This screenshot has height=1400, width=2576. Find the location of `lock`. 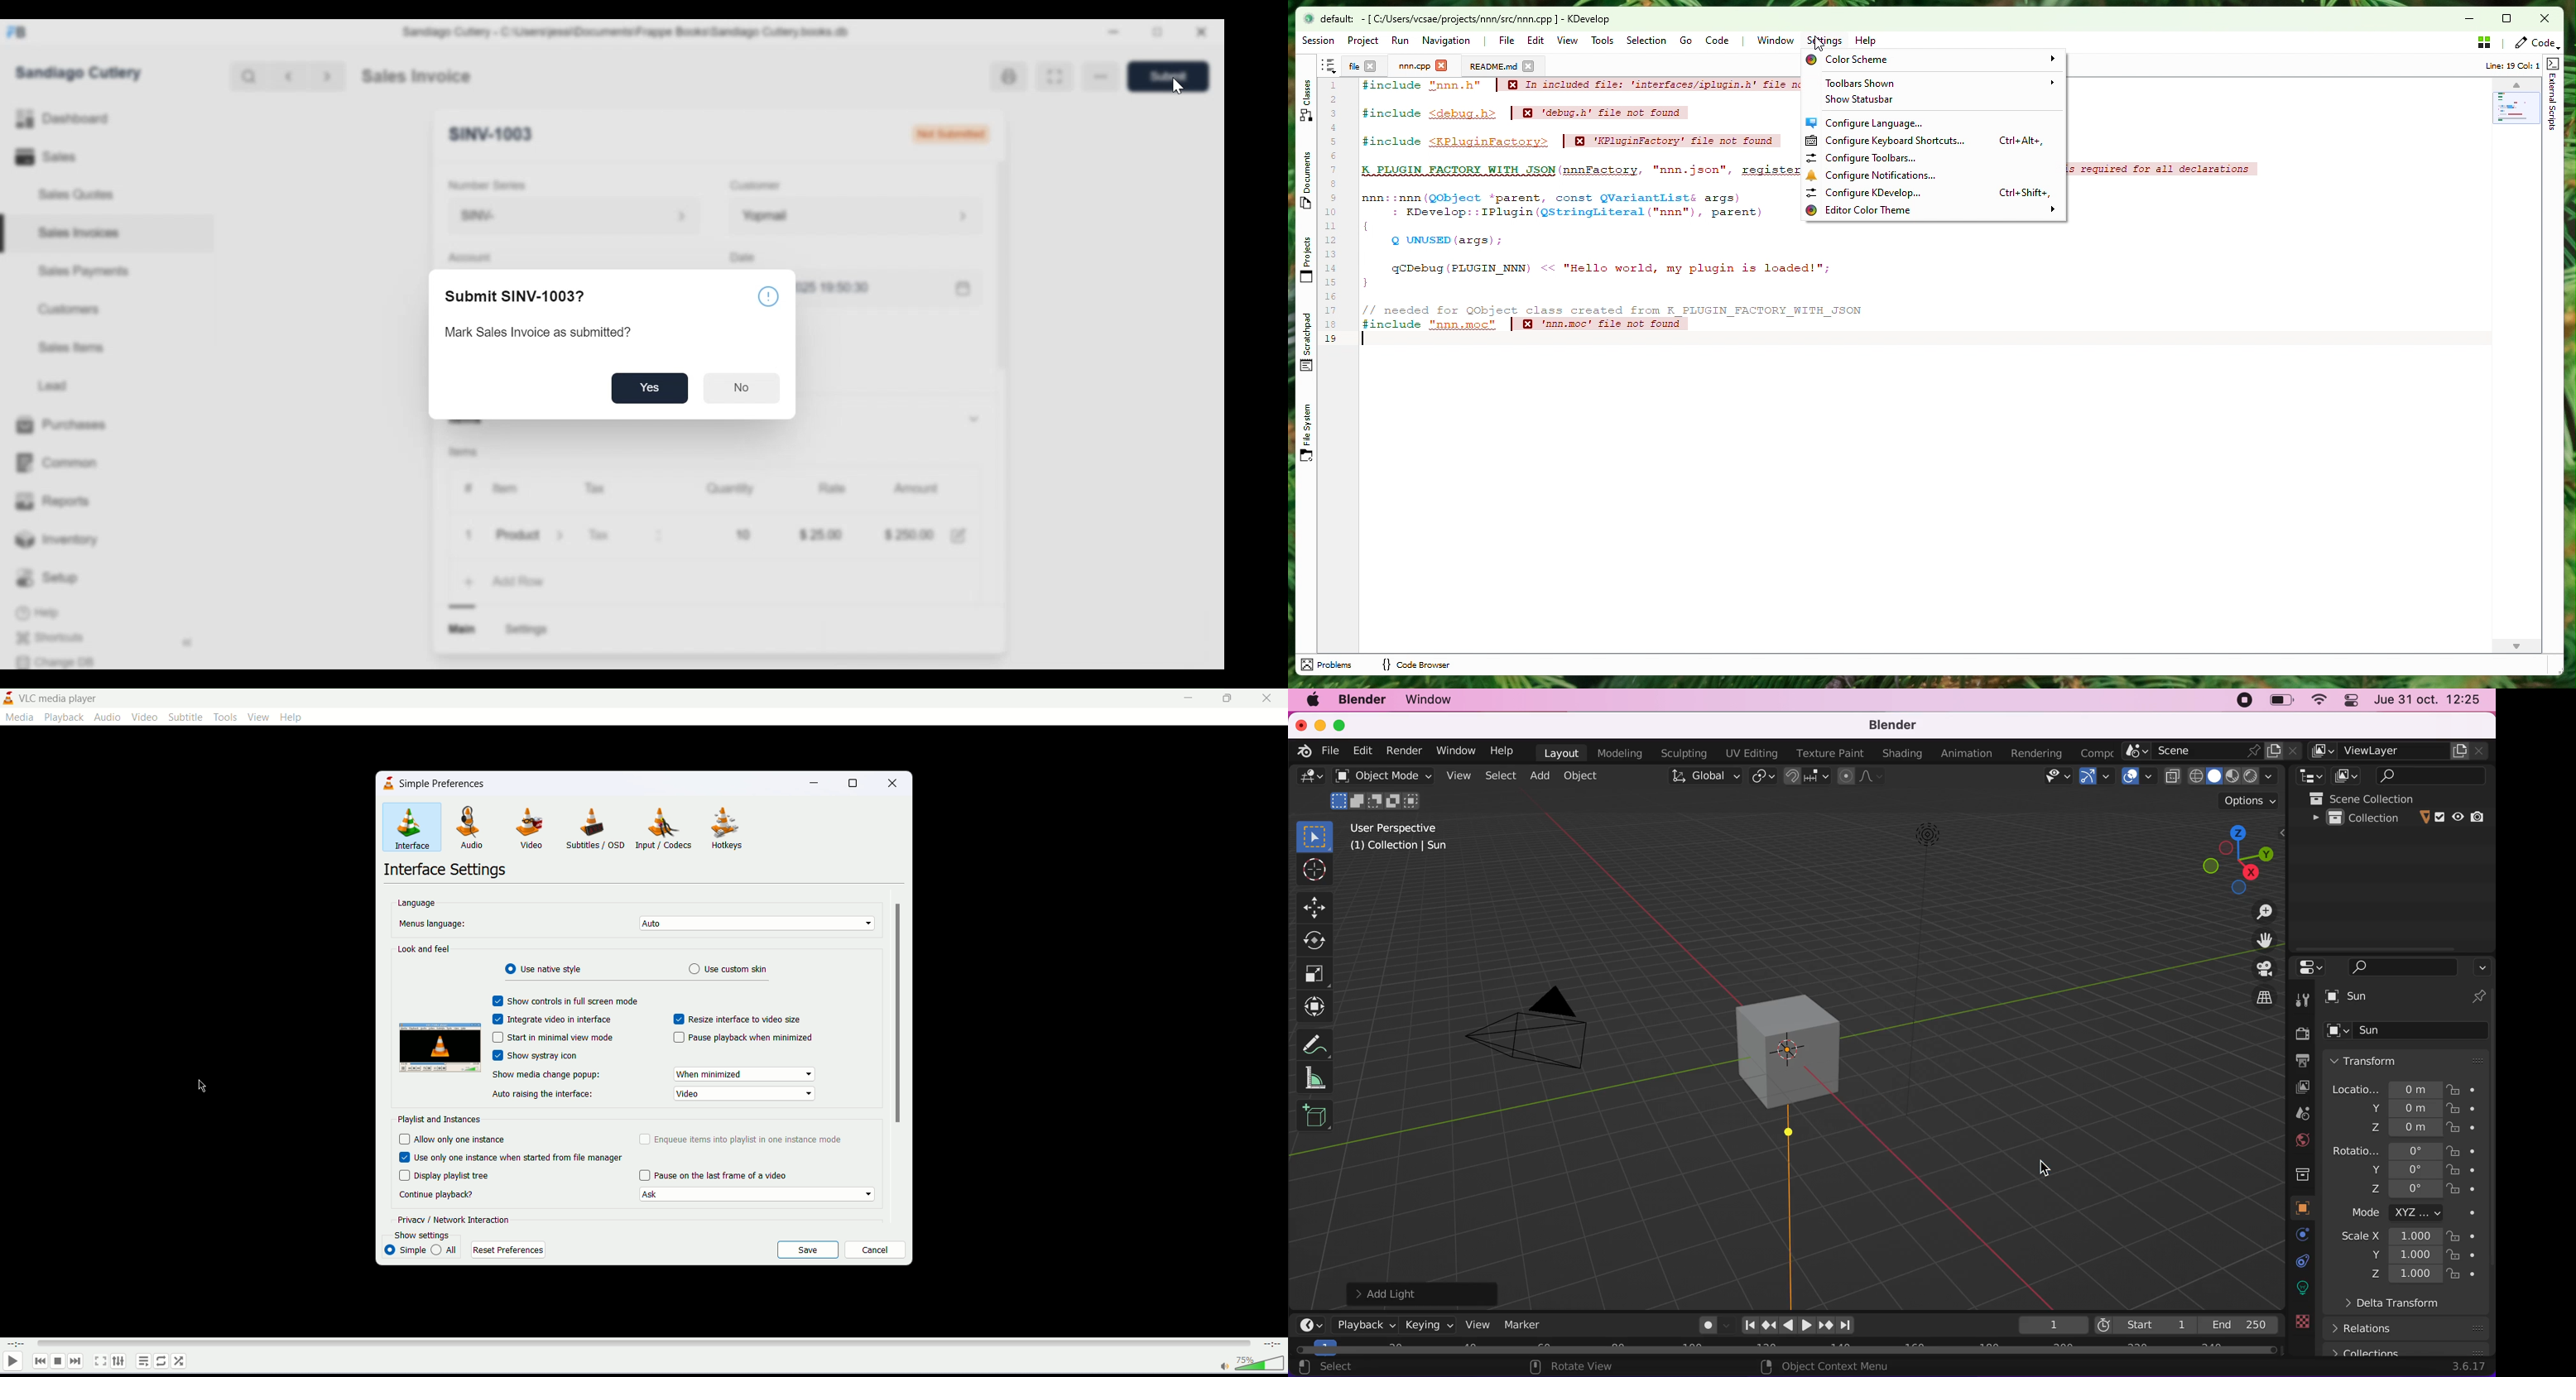

lock is located at coordinates (2472, 1172).